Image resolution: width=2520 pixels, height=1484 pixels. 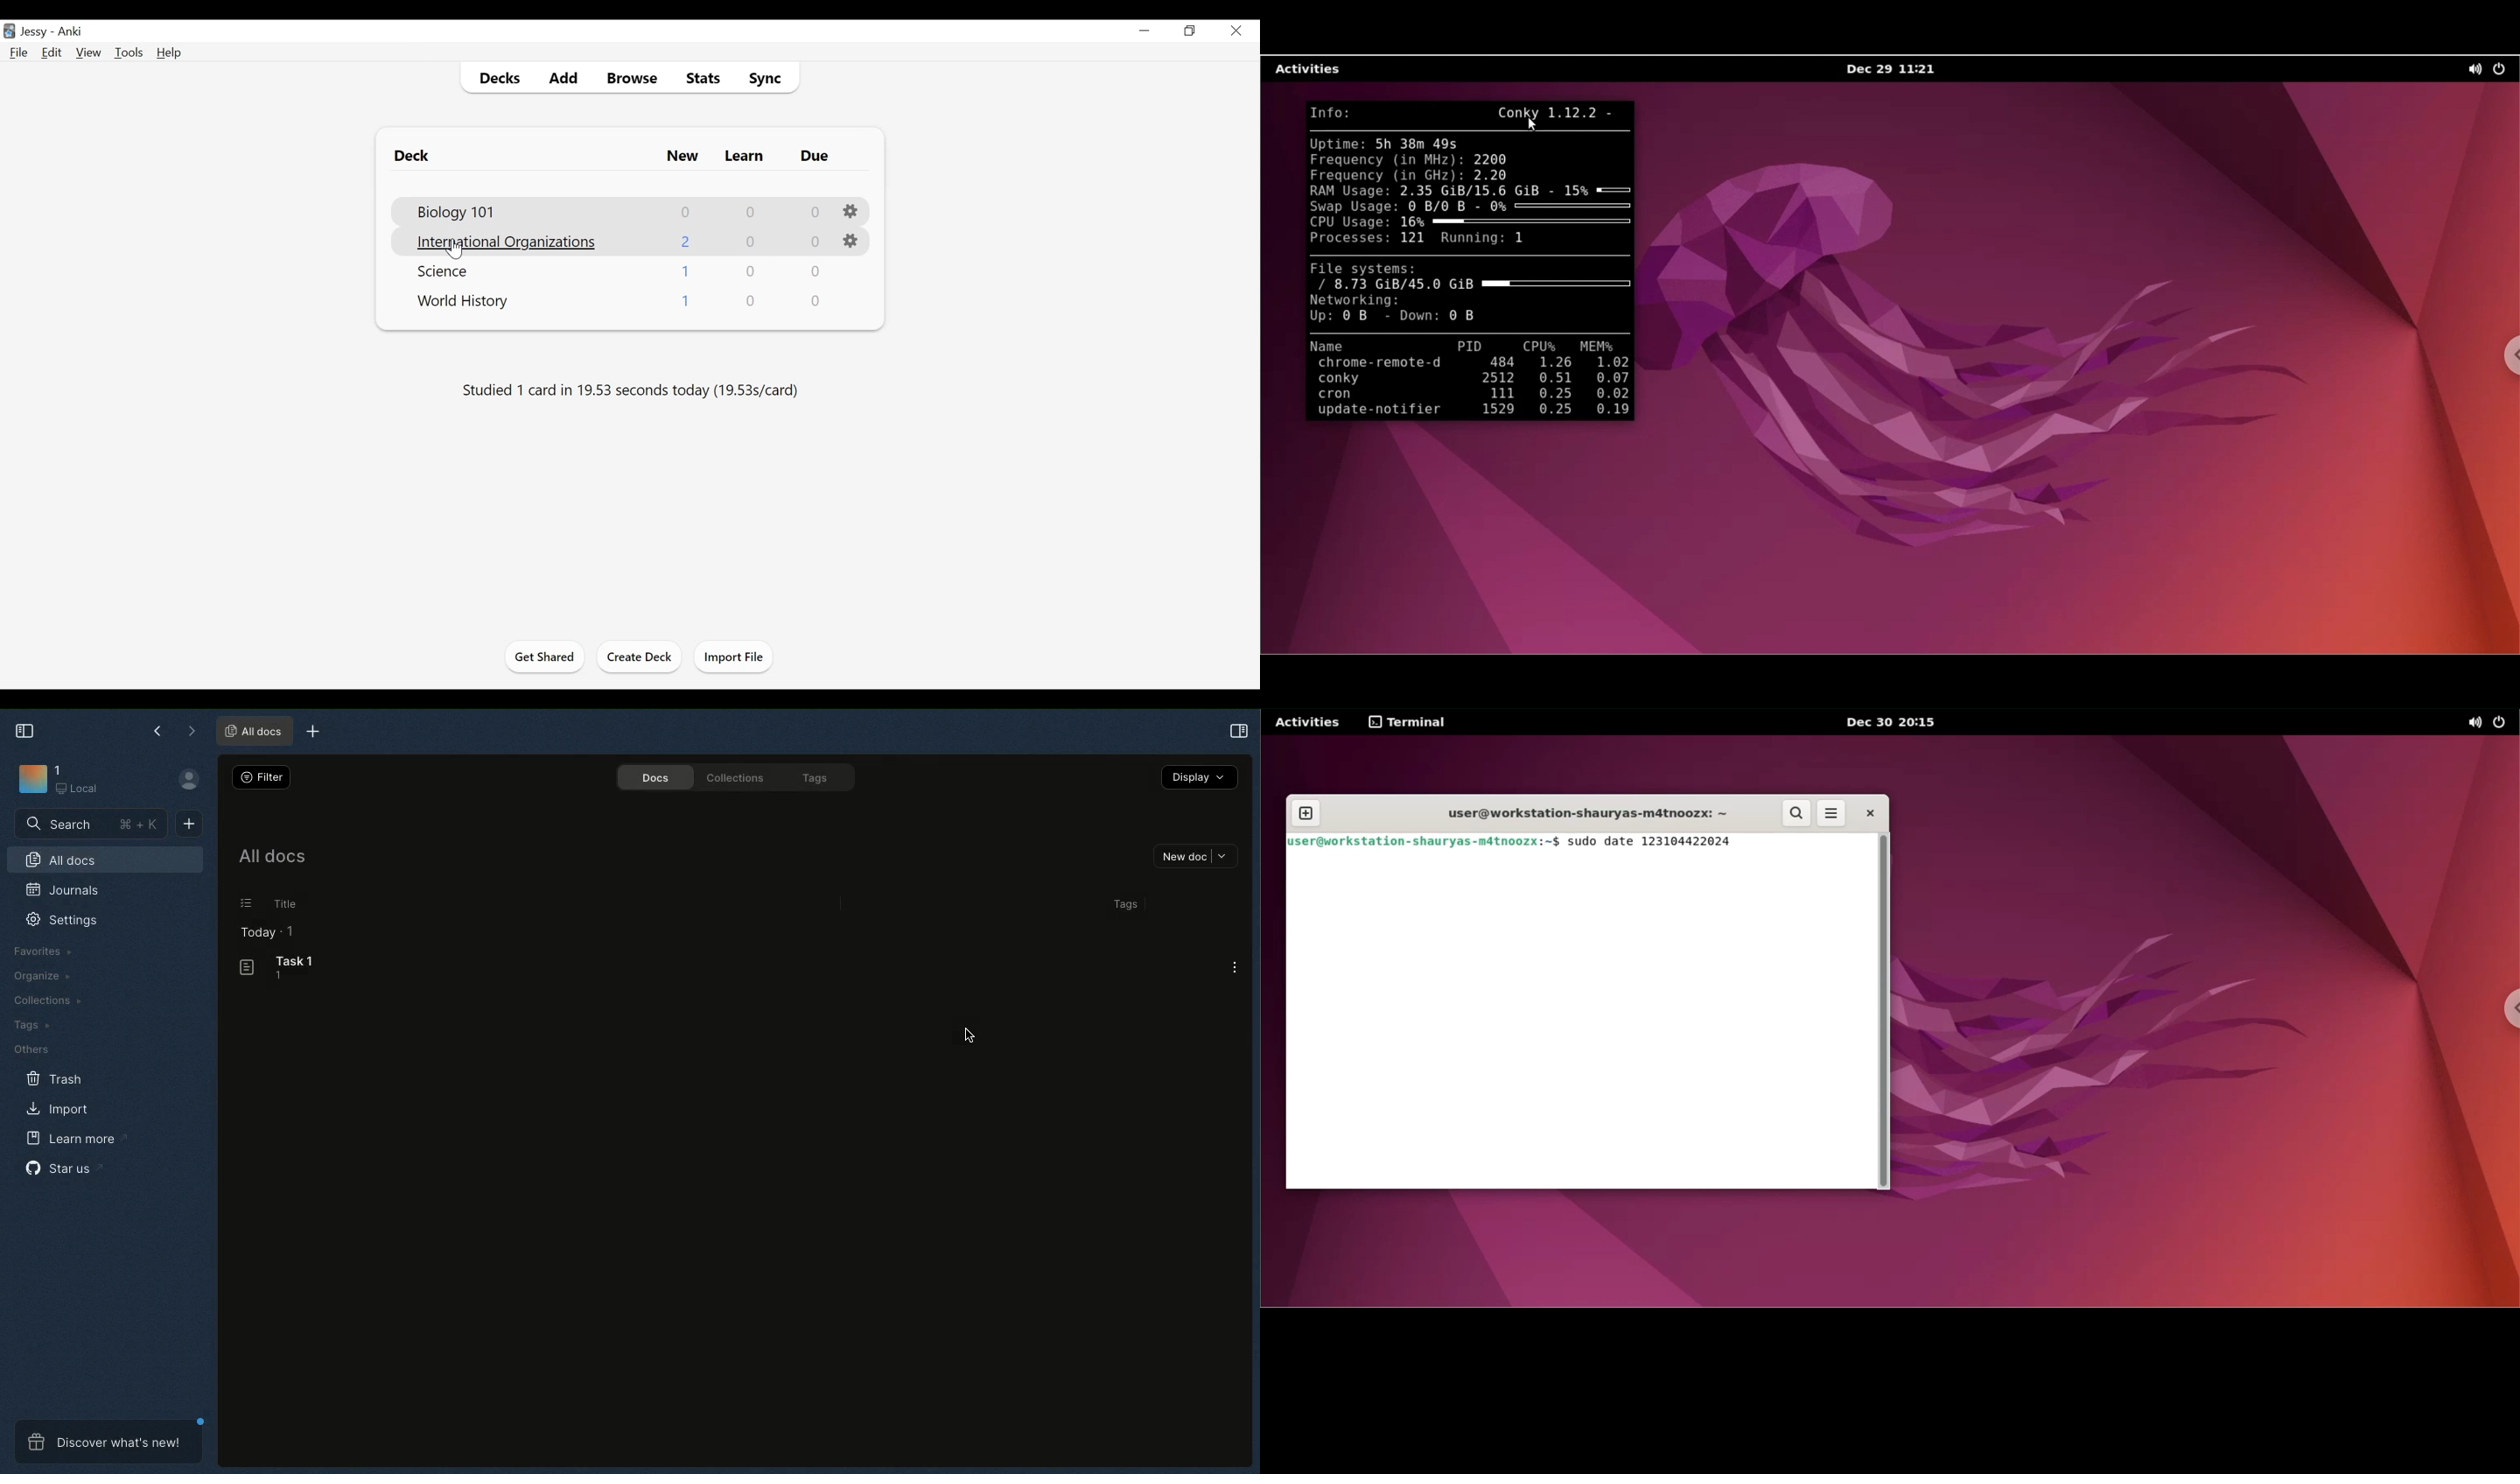 I want to click on Help, so click(x=169, y=53).